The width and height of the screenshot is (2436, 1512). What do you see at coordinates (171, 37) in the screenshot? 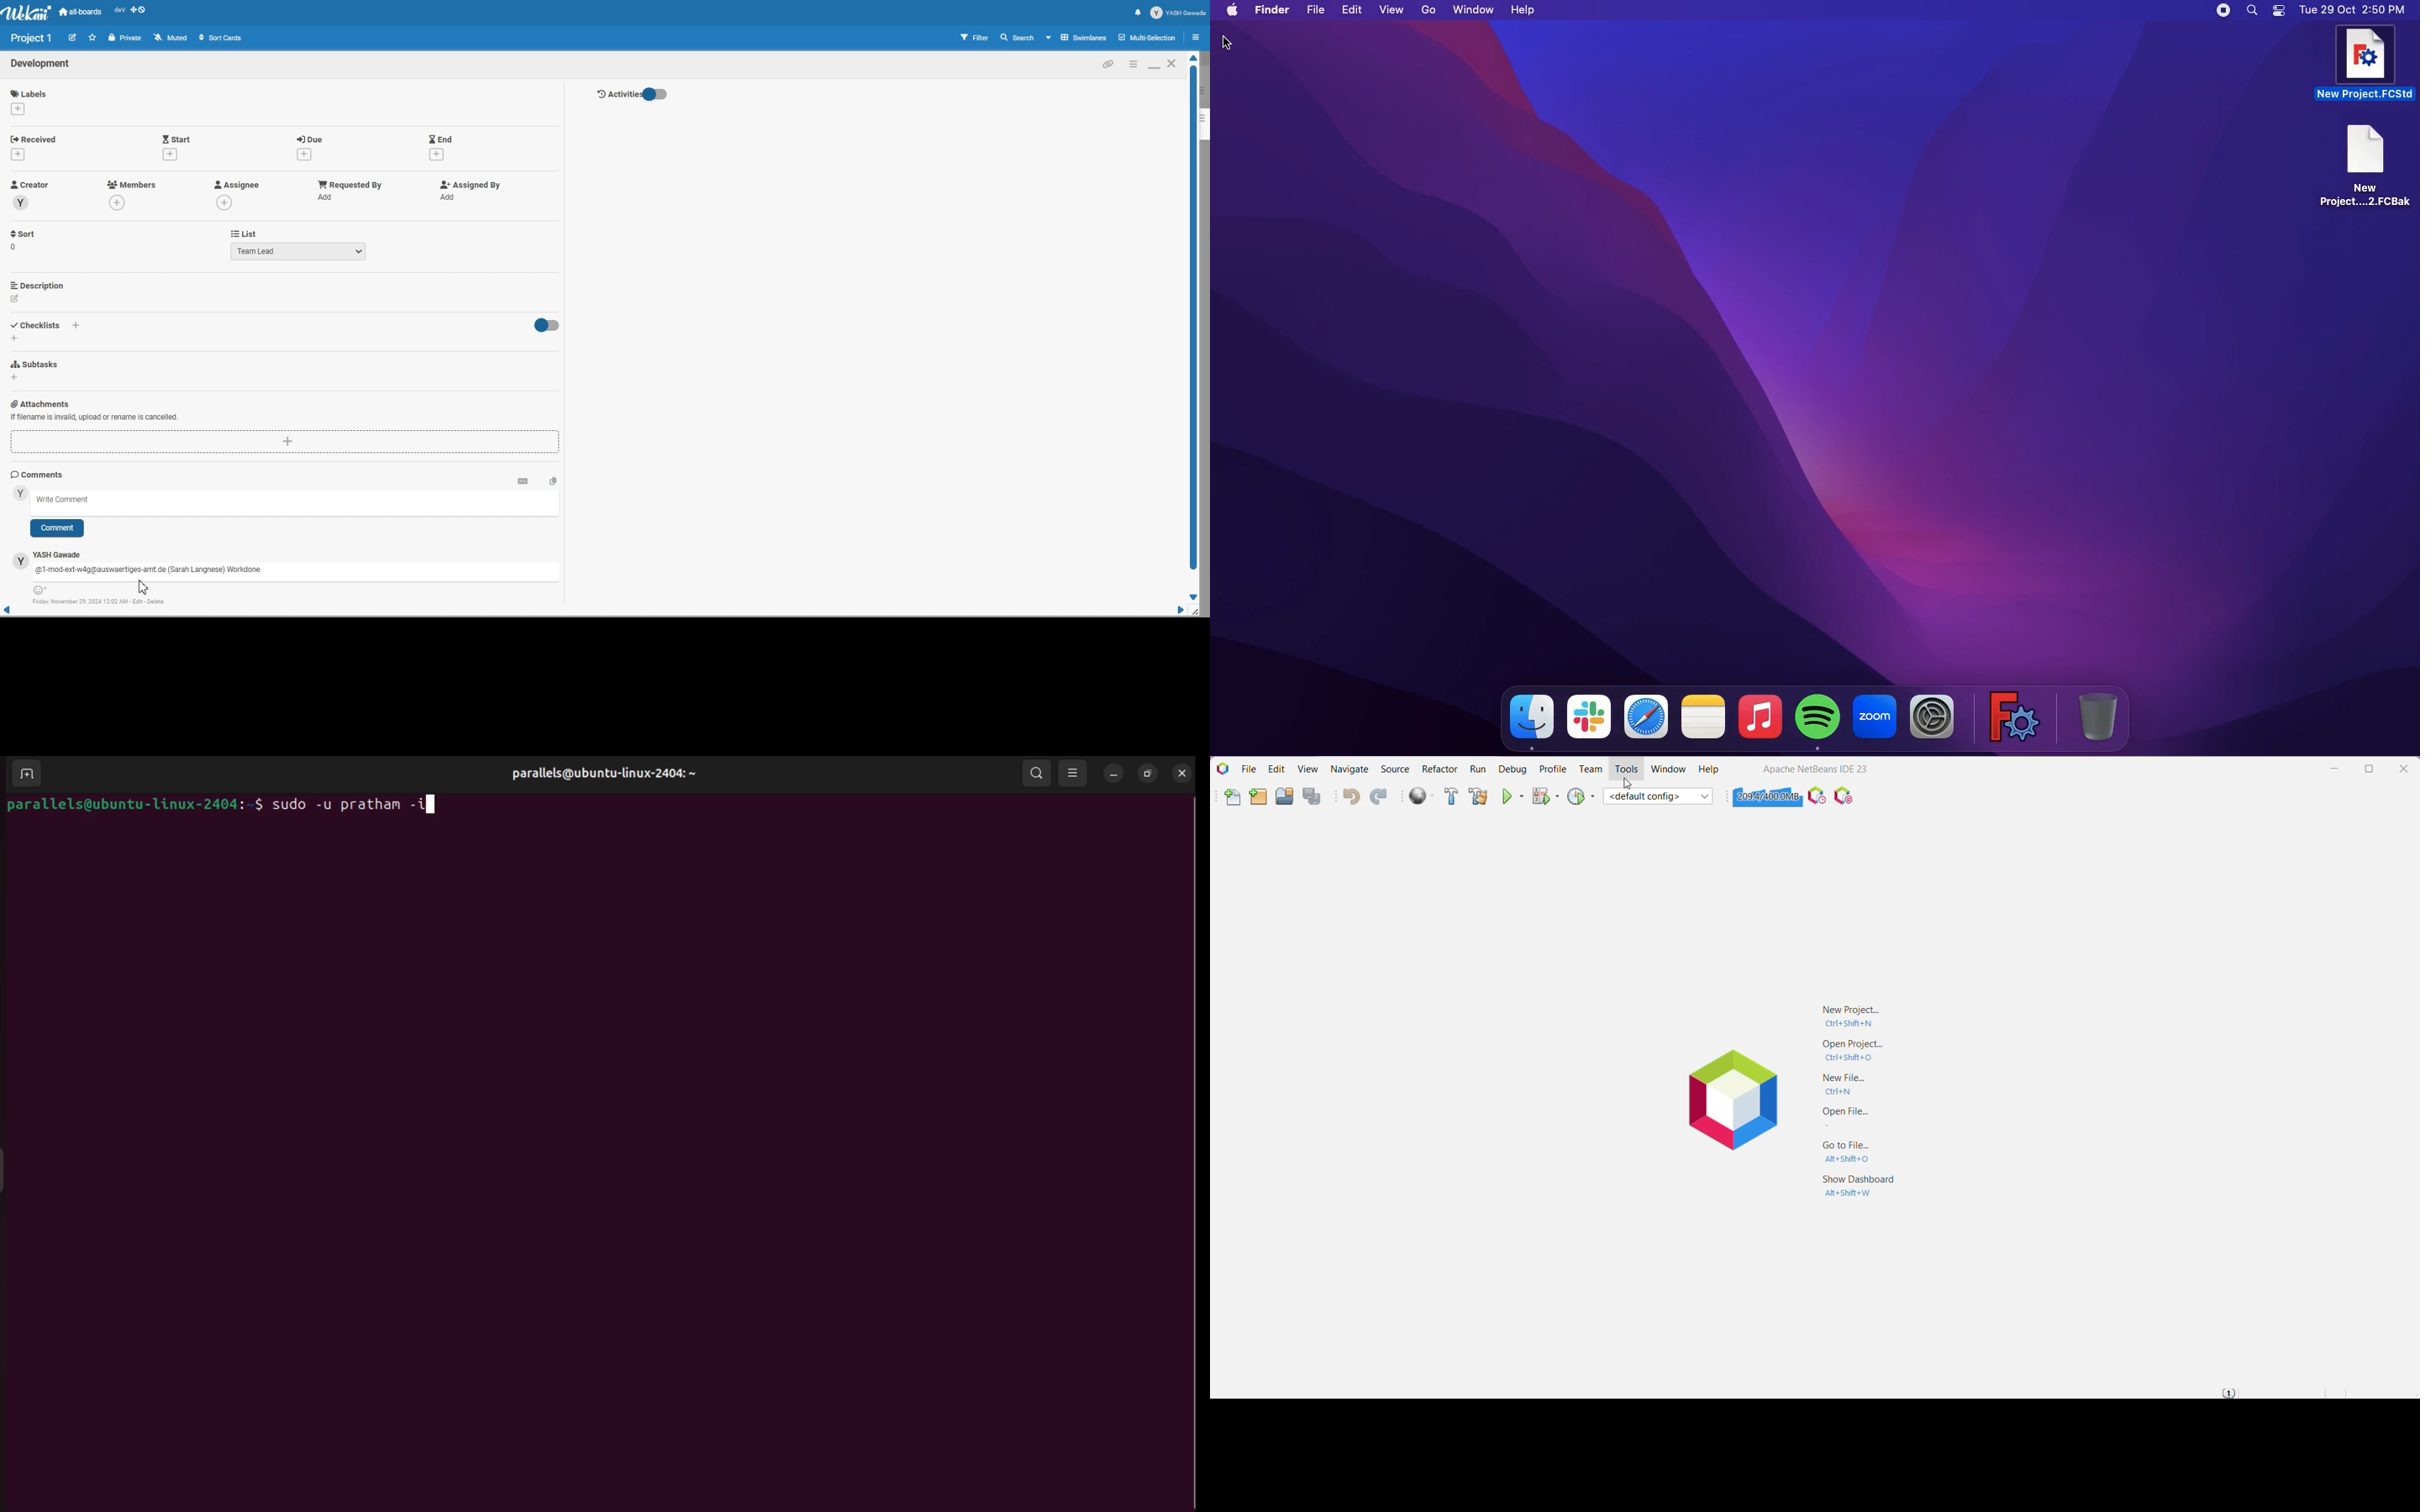
I see `Muted` at bounding box center [171, 37].